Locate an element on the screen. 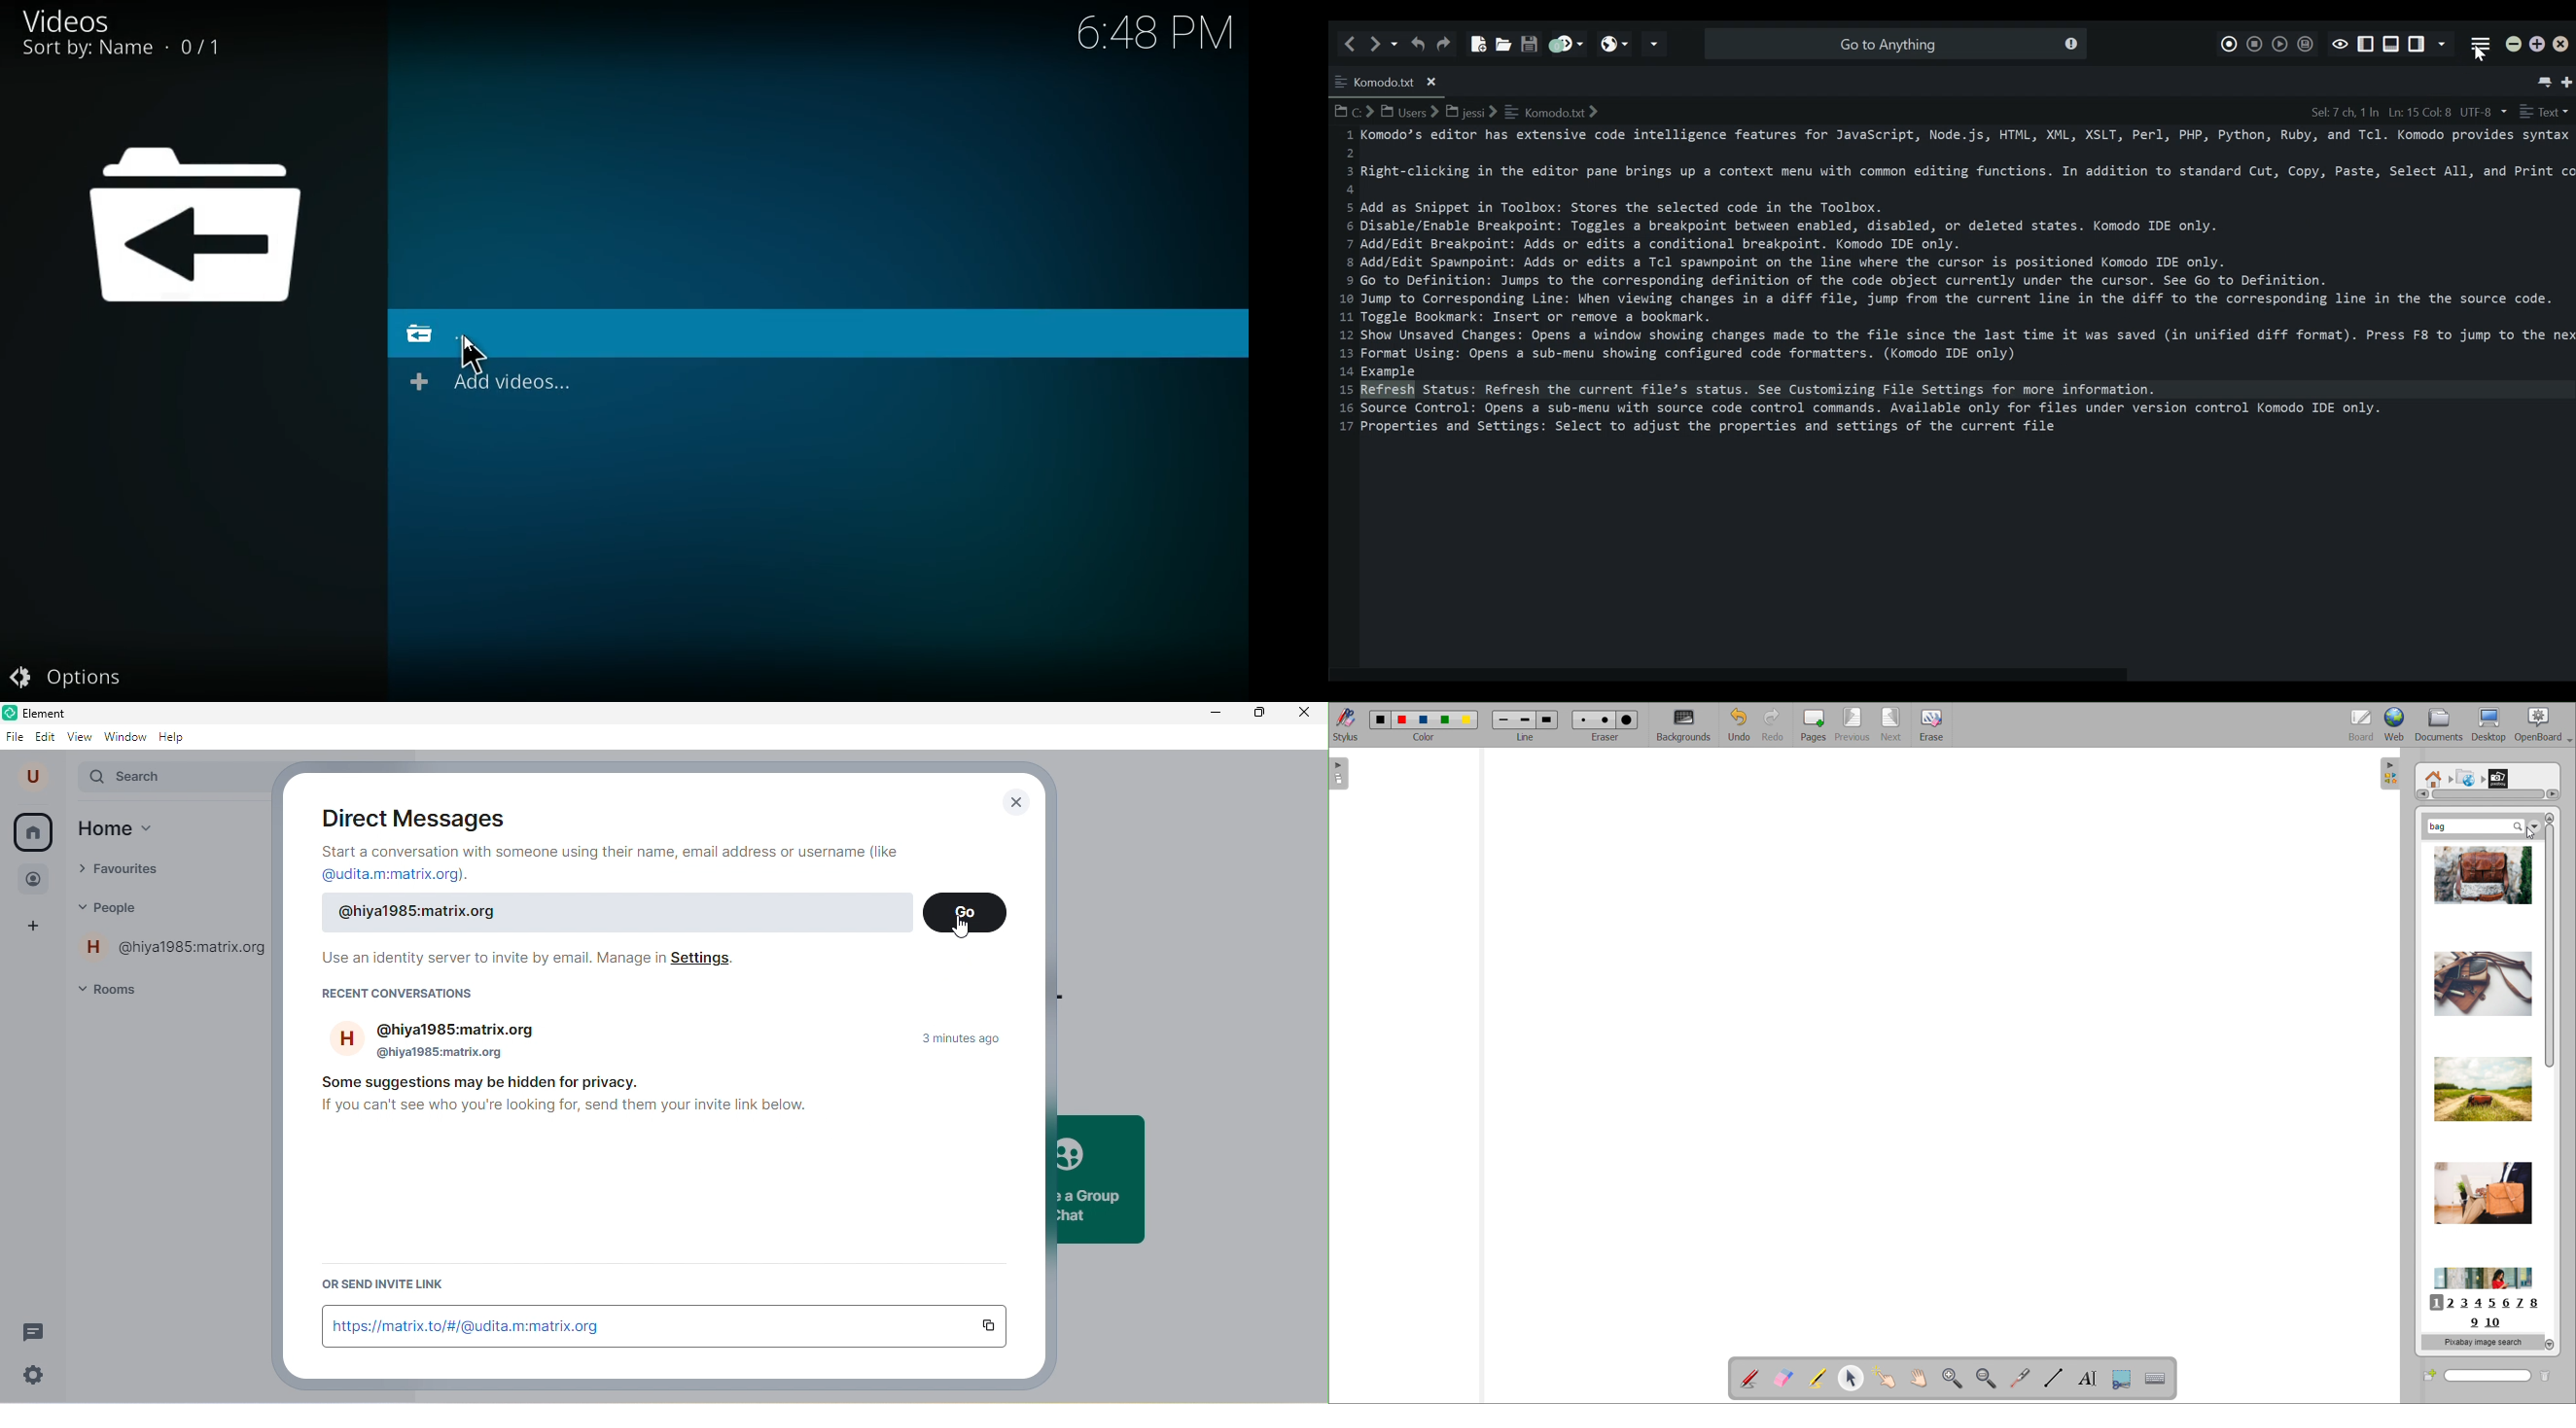  @udita m matrix.org is located at coordinates (402, 873).